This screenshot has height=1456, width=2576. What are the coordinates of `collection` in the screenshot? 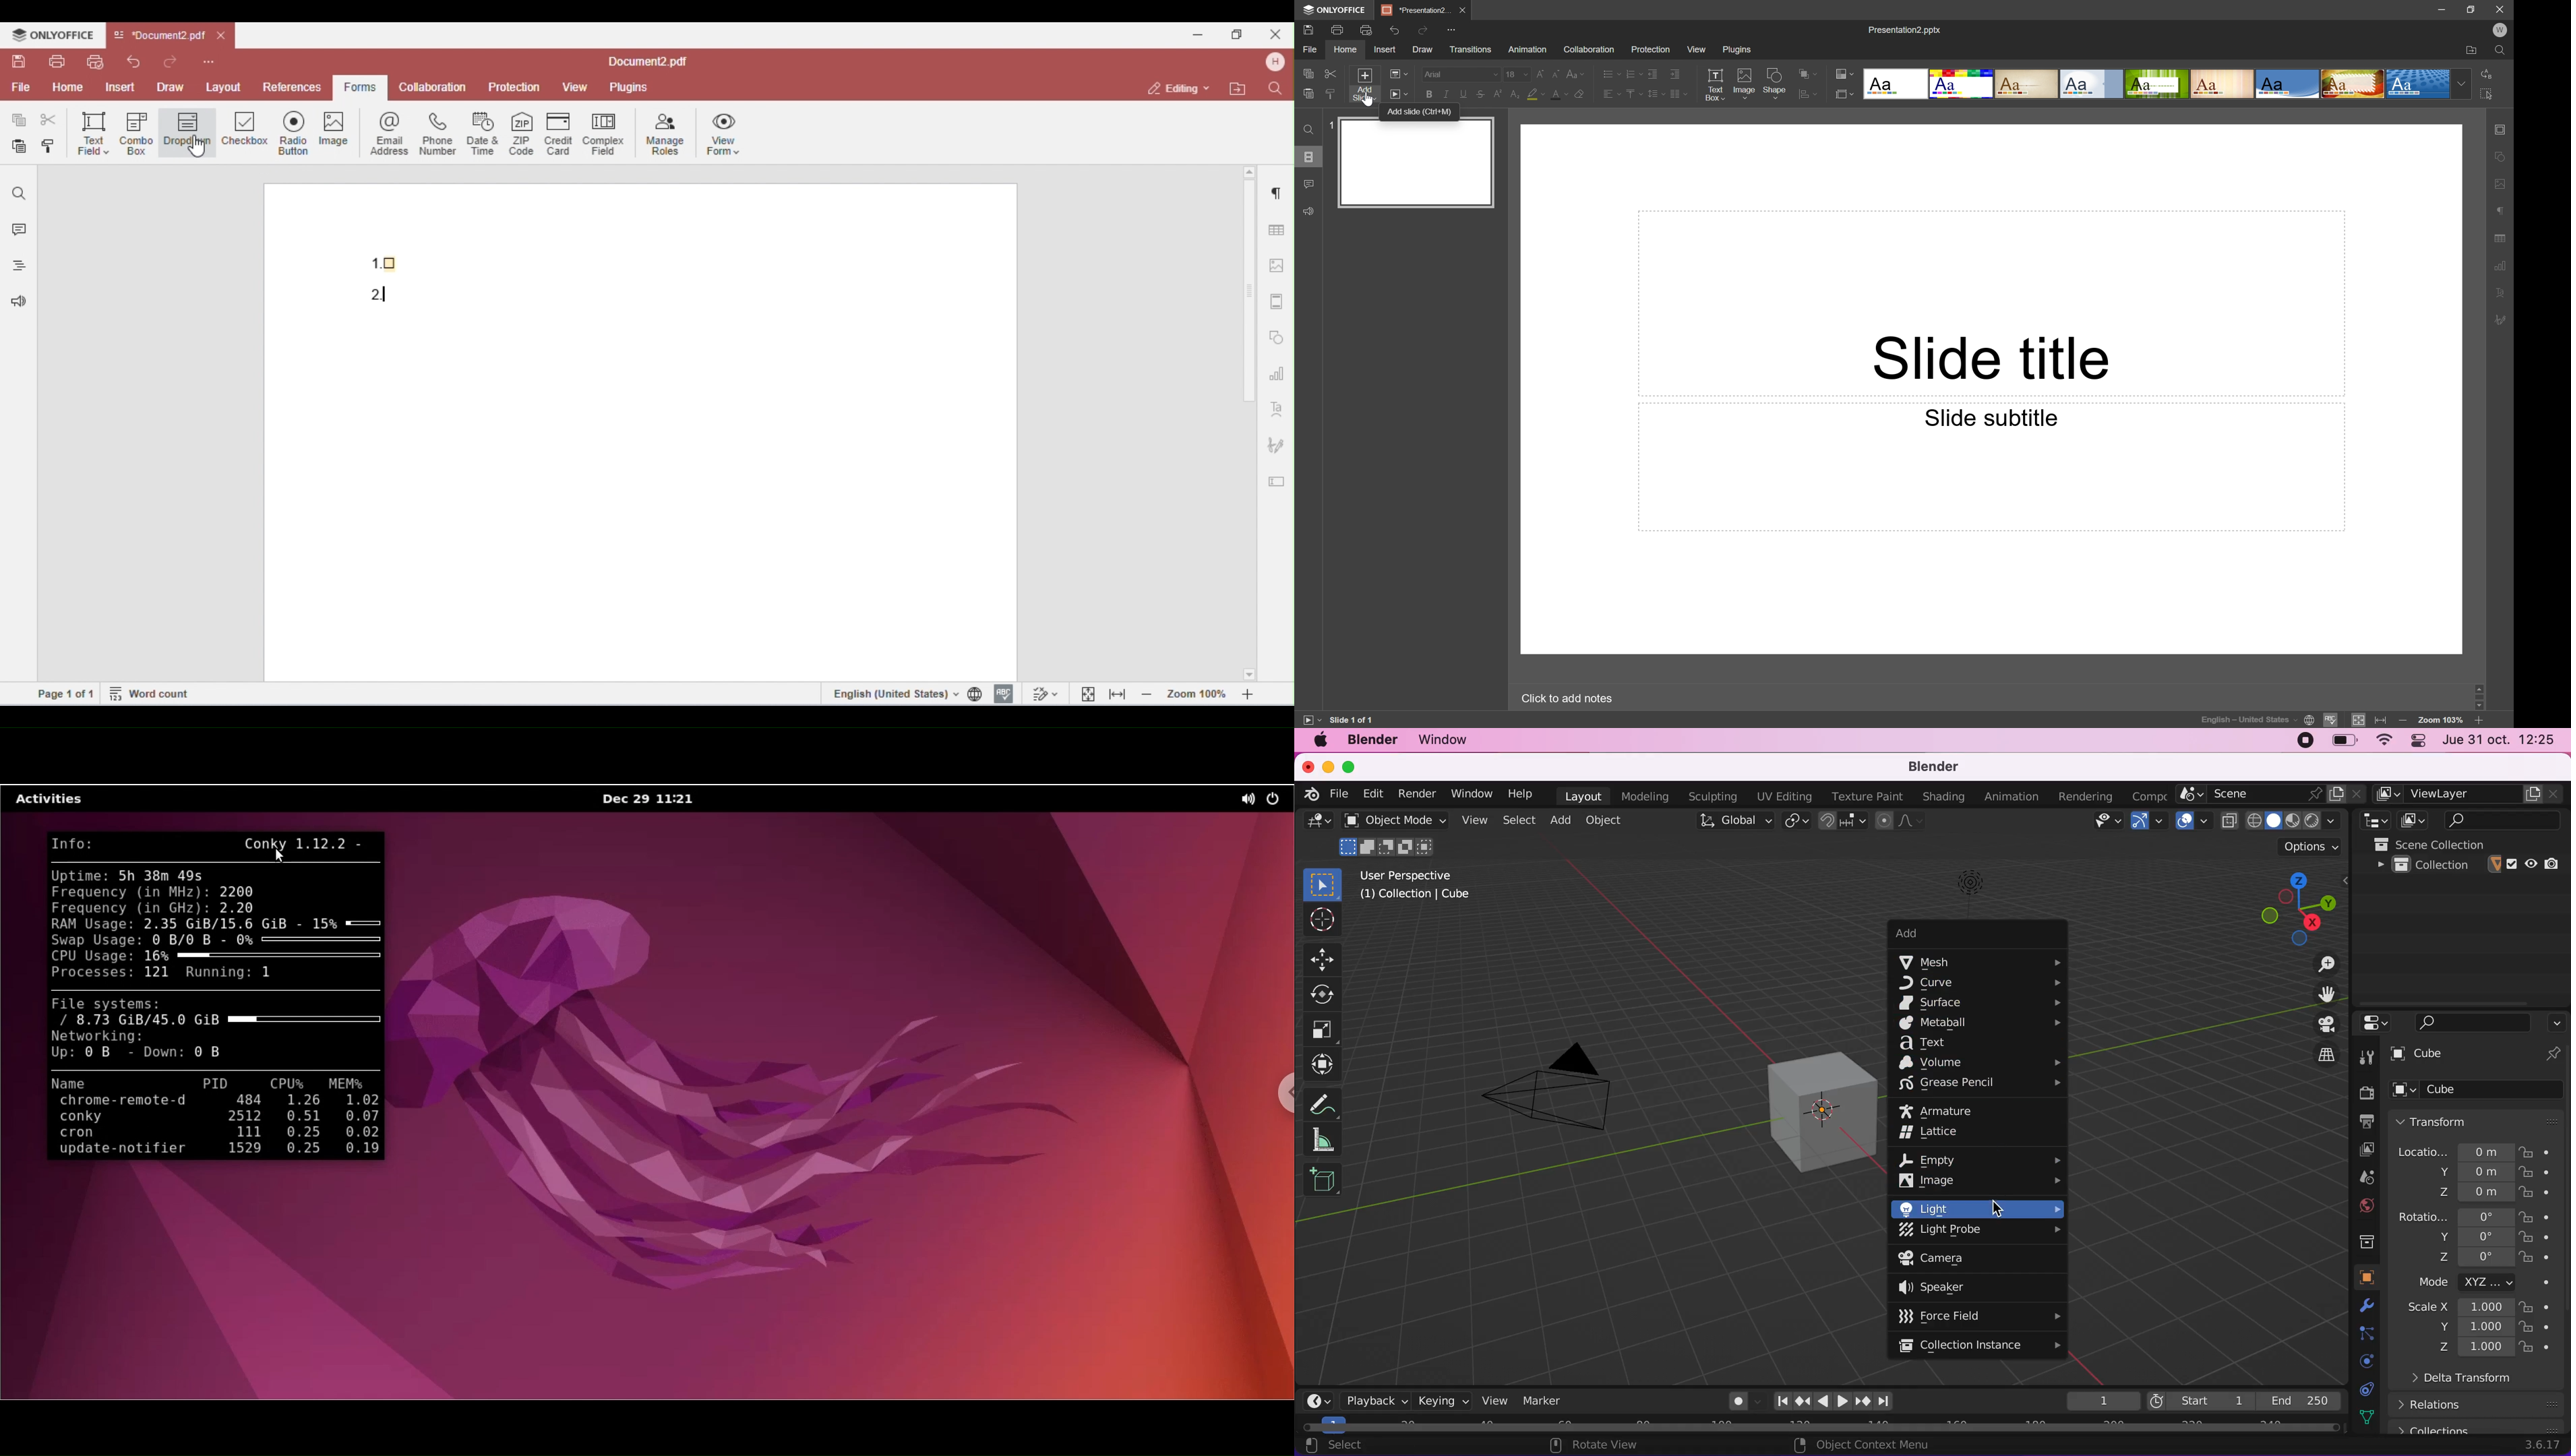 It's located at (2470, 865).